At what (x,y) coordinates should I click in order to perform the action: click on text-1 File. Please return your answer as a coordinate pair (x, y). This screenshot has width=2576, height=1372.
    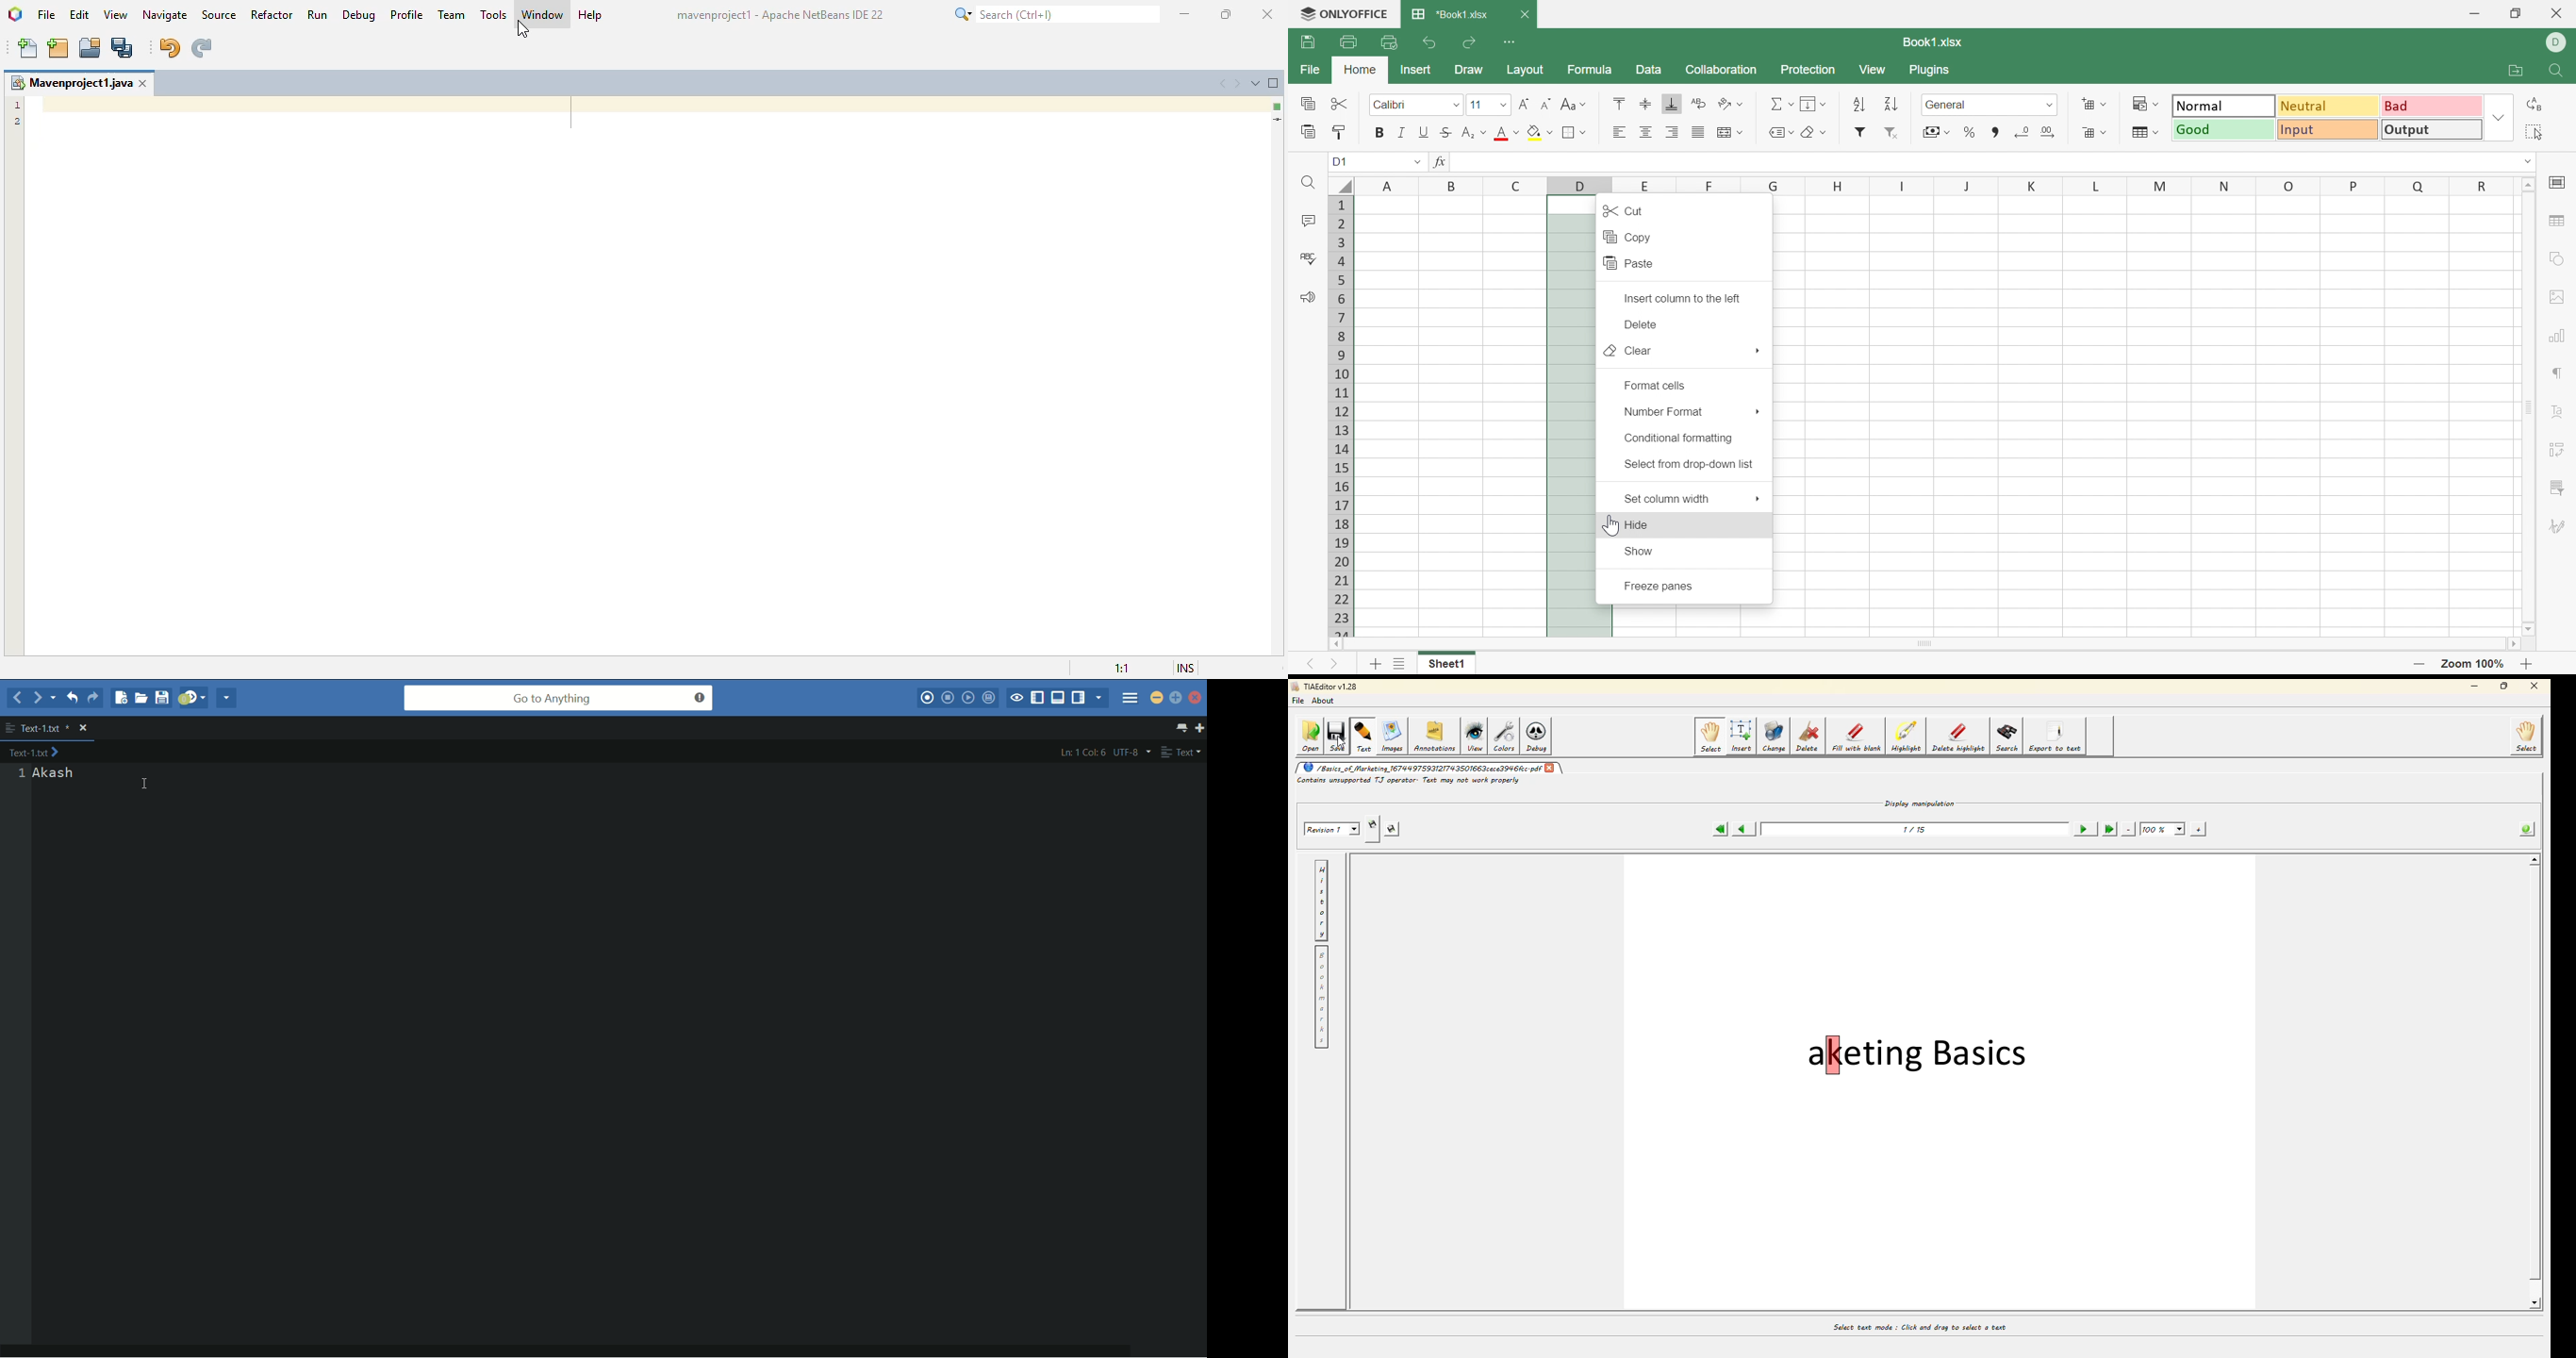
    Looking at the image, I should click on (33, 751).